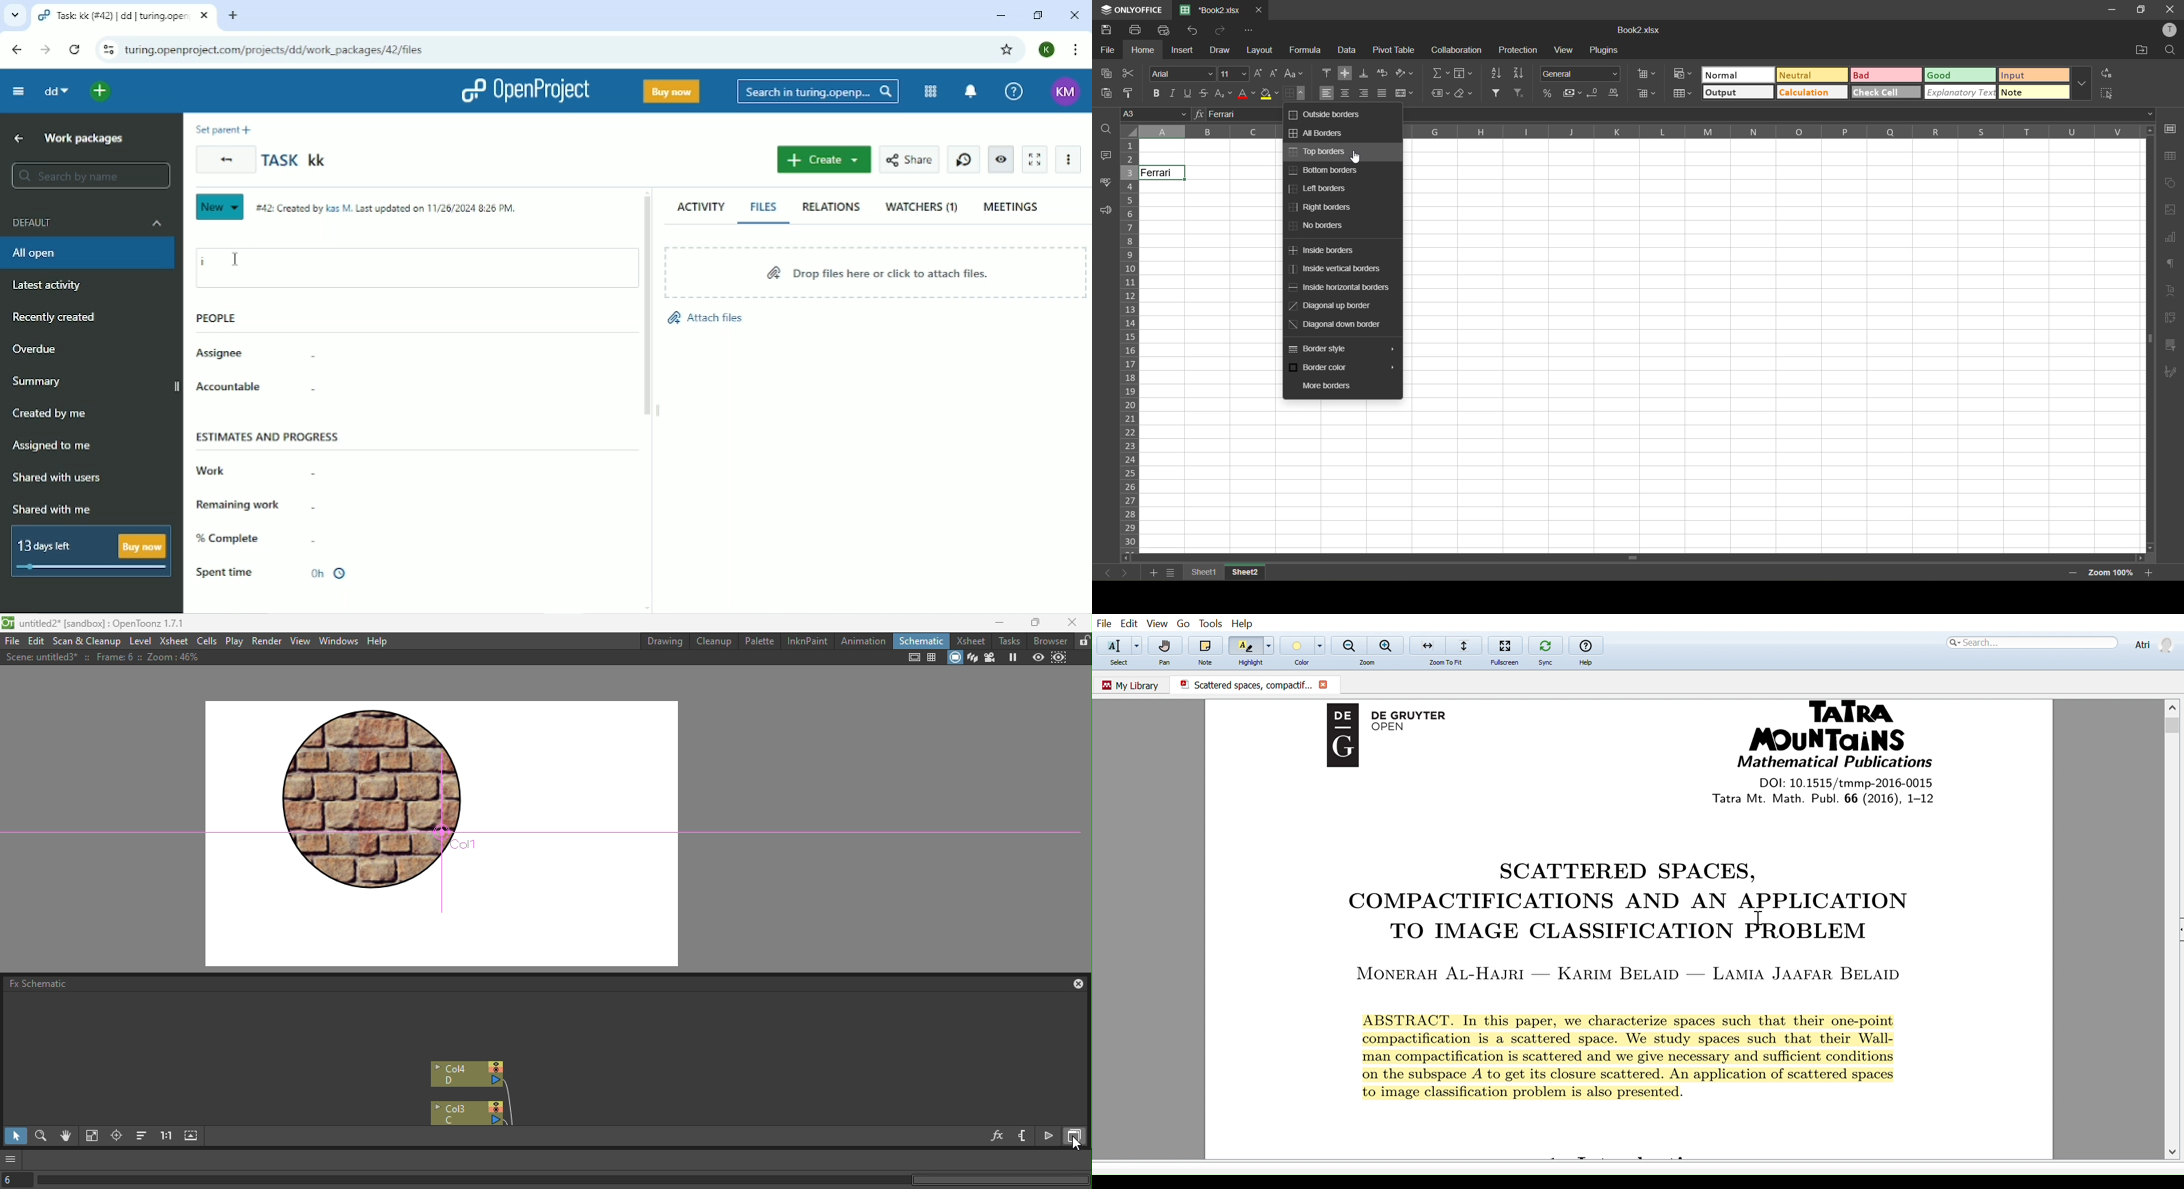 Image resolution: width=2184 pixels, height=1204 pixels. Describe the element at coordinates (2168, 265) in the screenshot. I see `paragraph` at that location.